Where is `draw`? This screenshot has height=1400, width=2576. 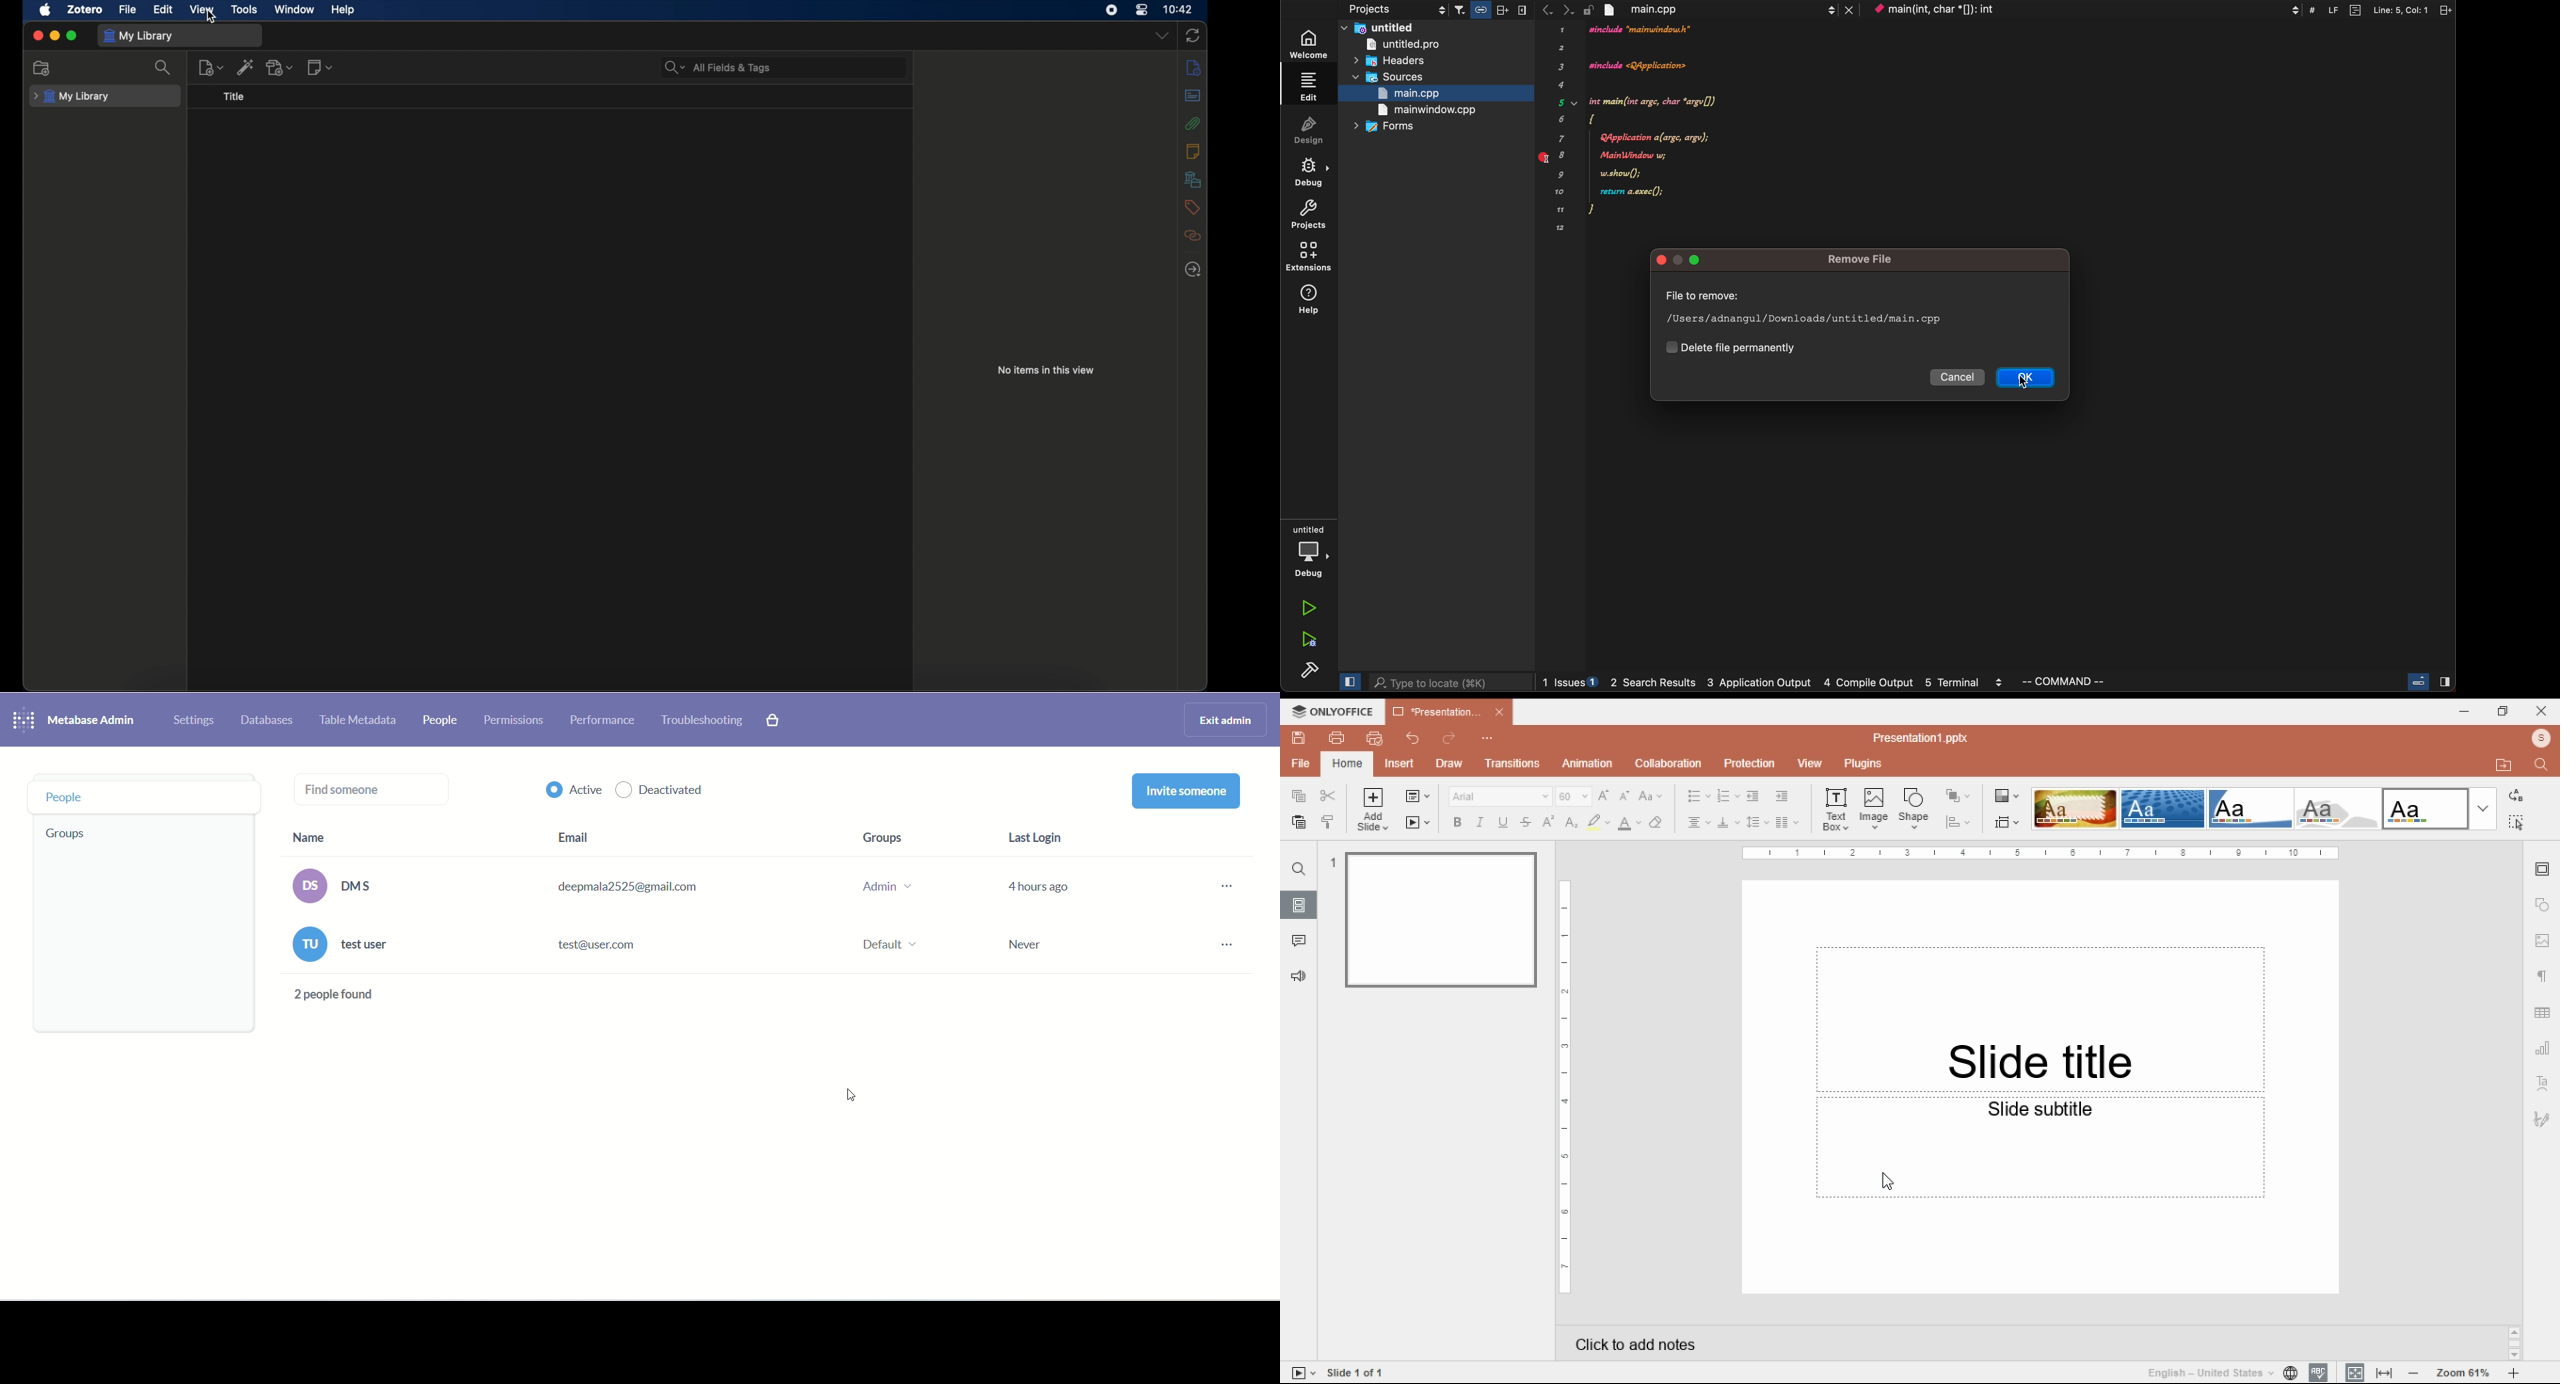 draw is located at coordinates (1451, 763).